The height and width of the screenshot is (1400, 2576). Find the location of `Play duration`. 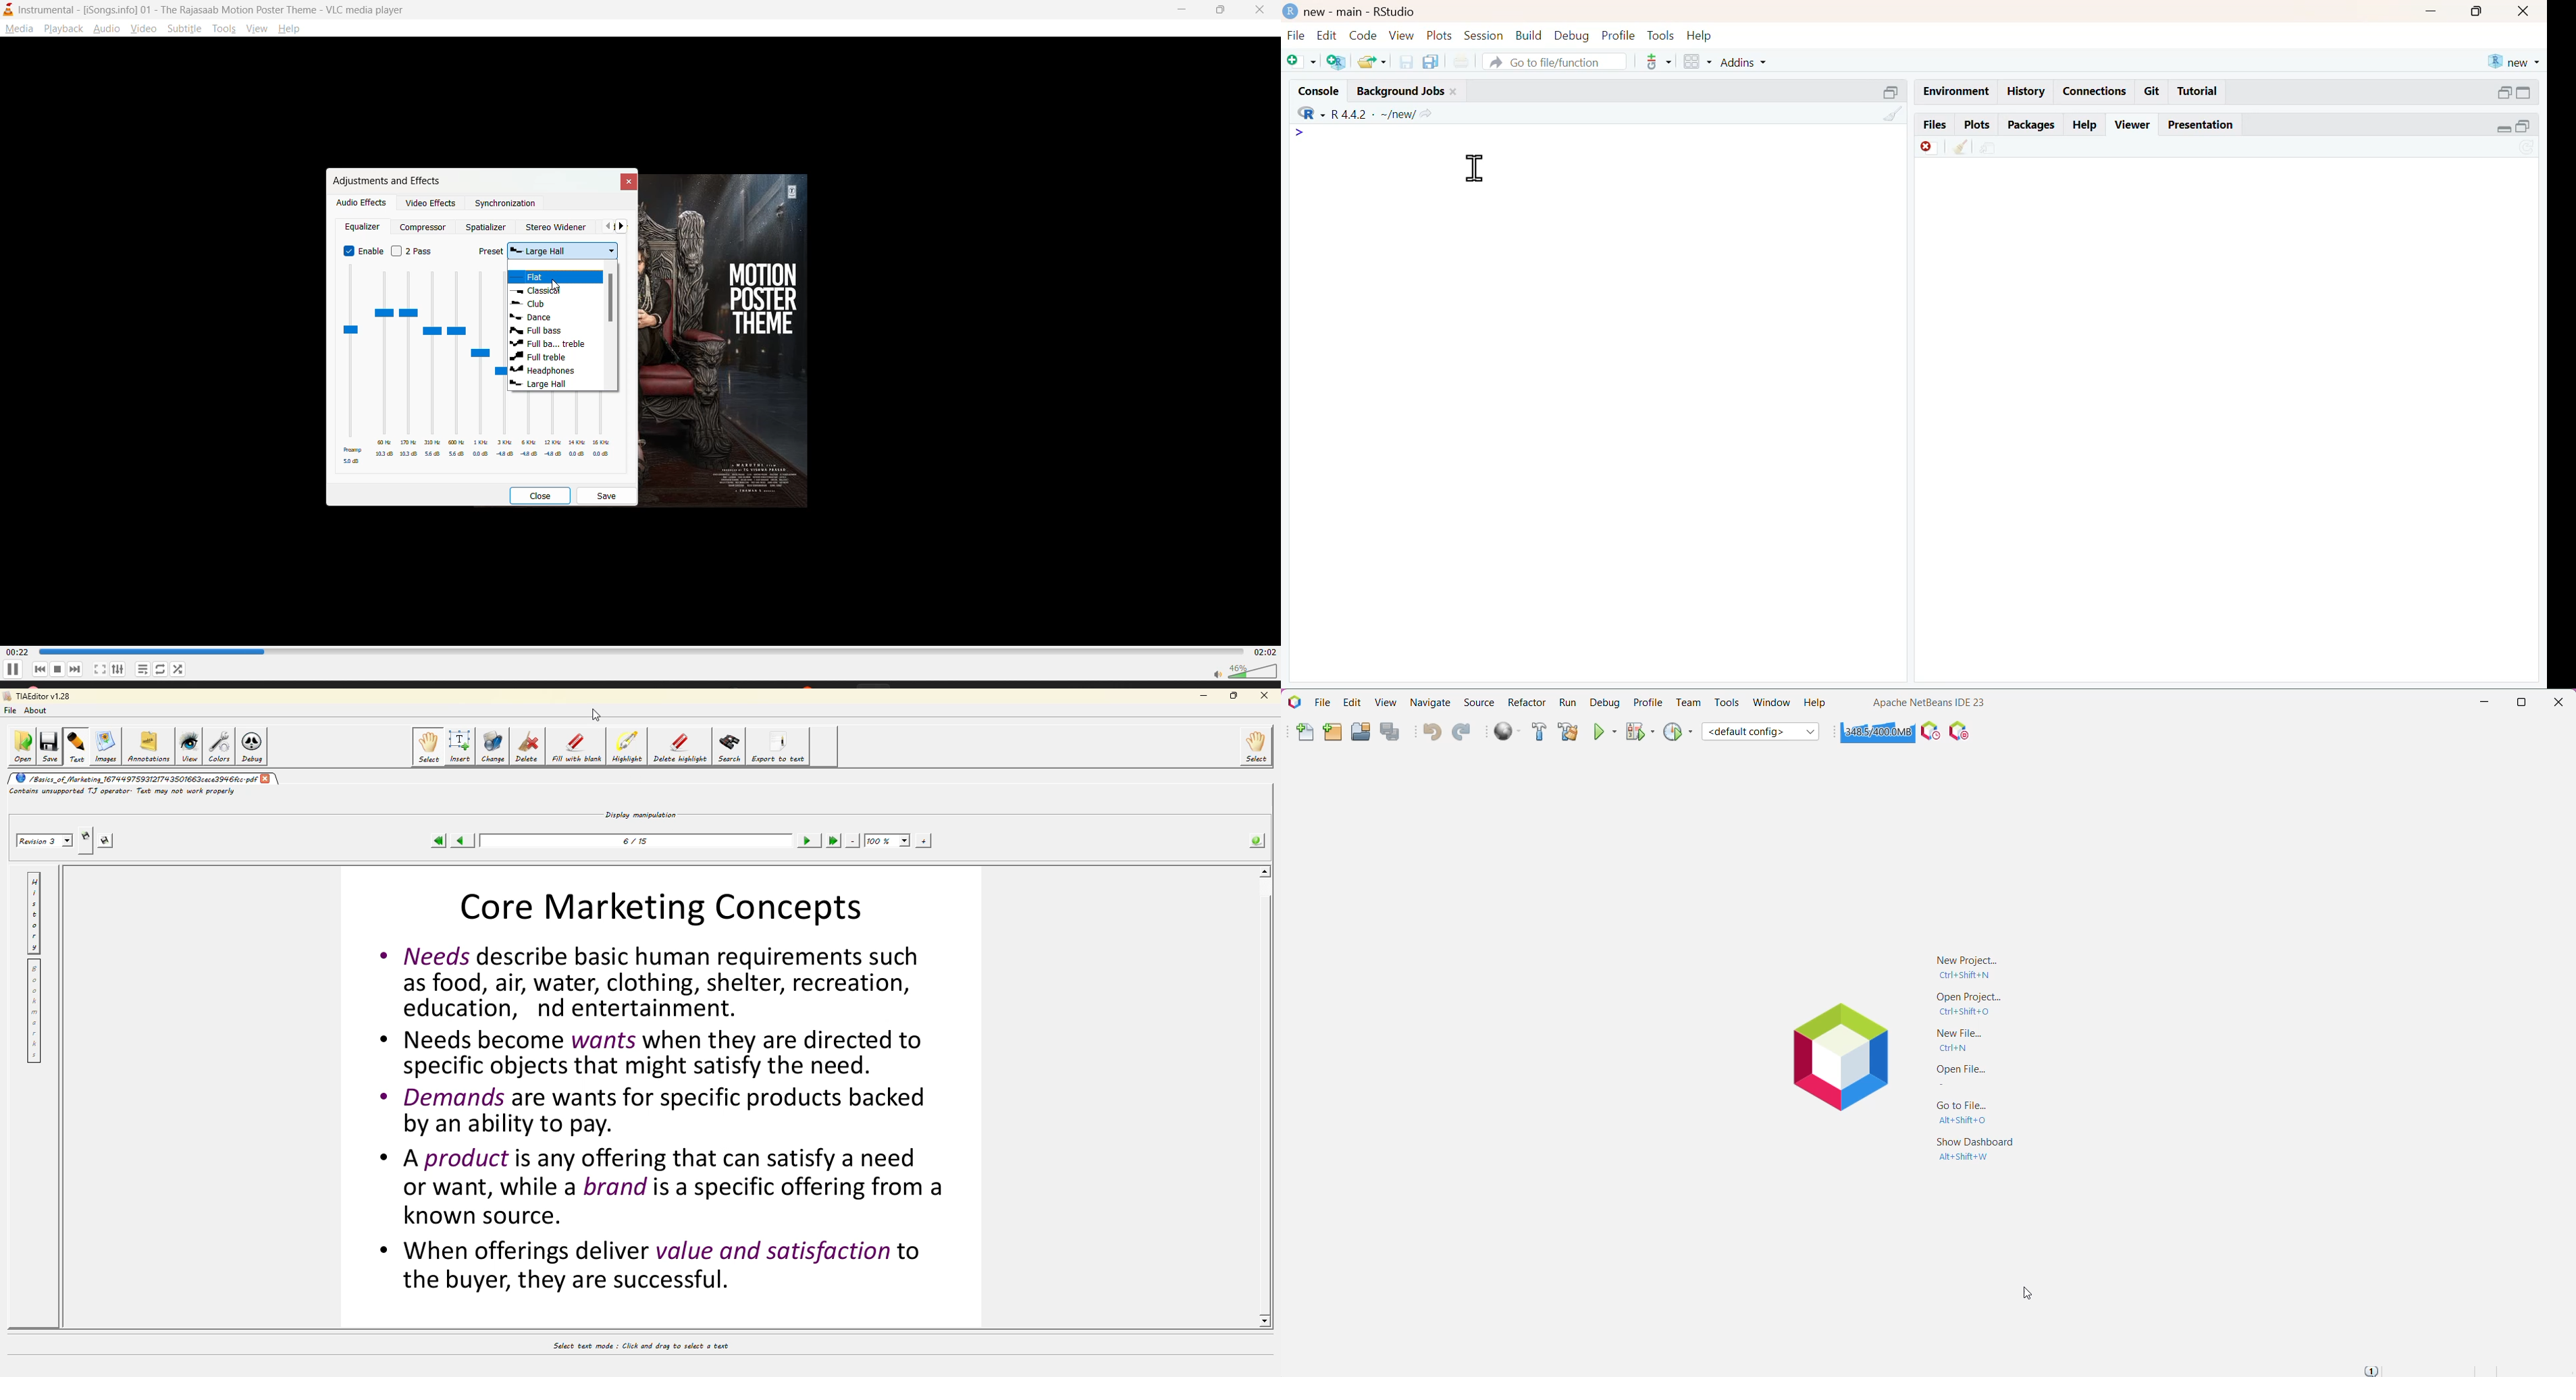

Play duration is located at coordinates (639, 651).